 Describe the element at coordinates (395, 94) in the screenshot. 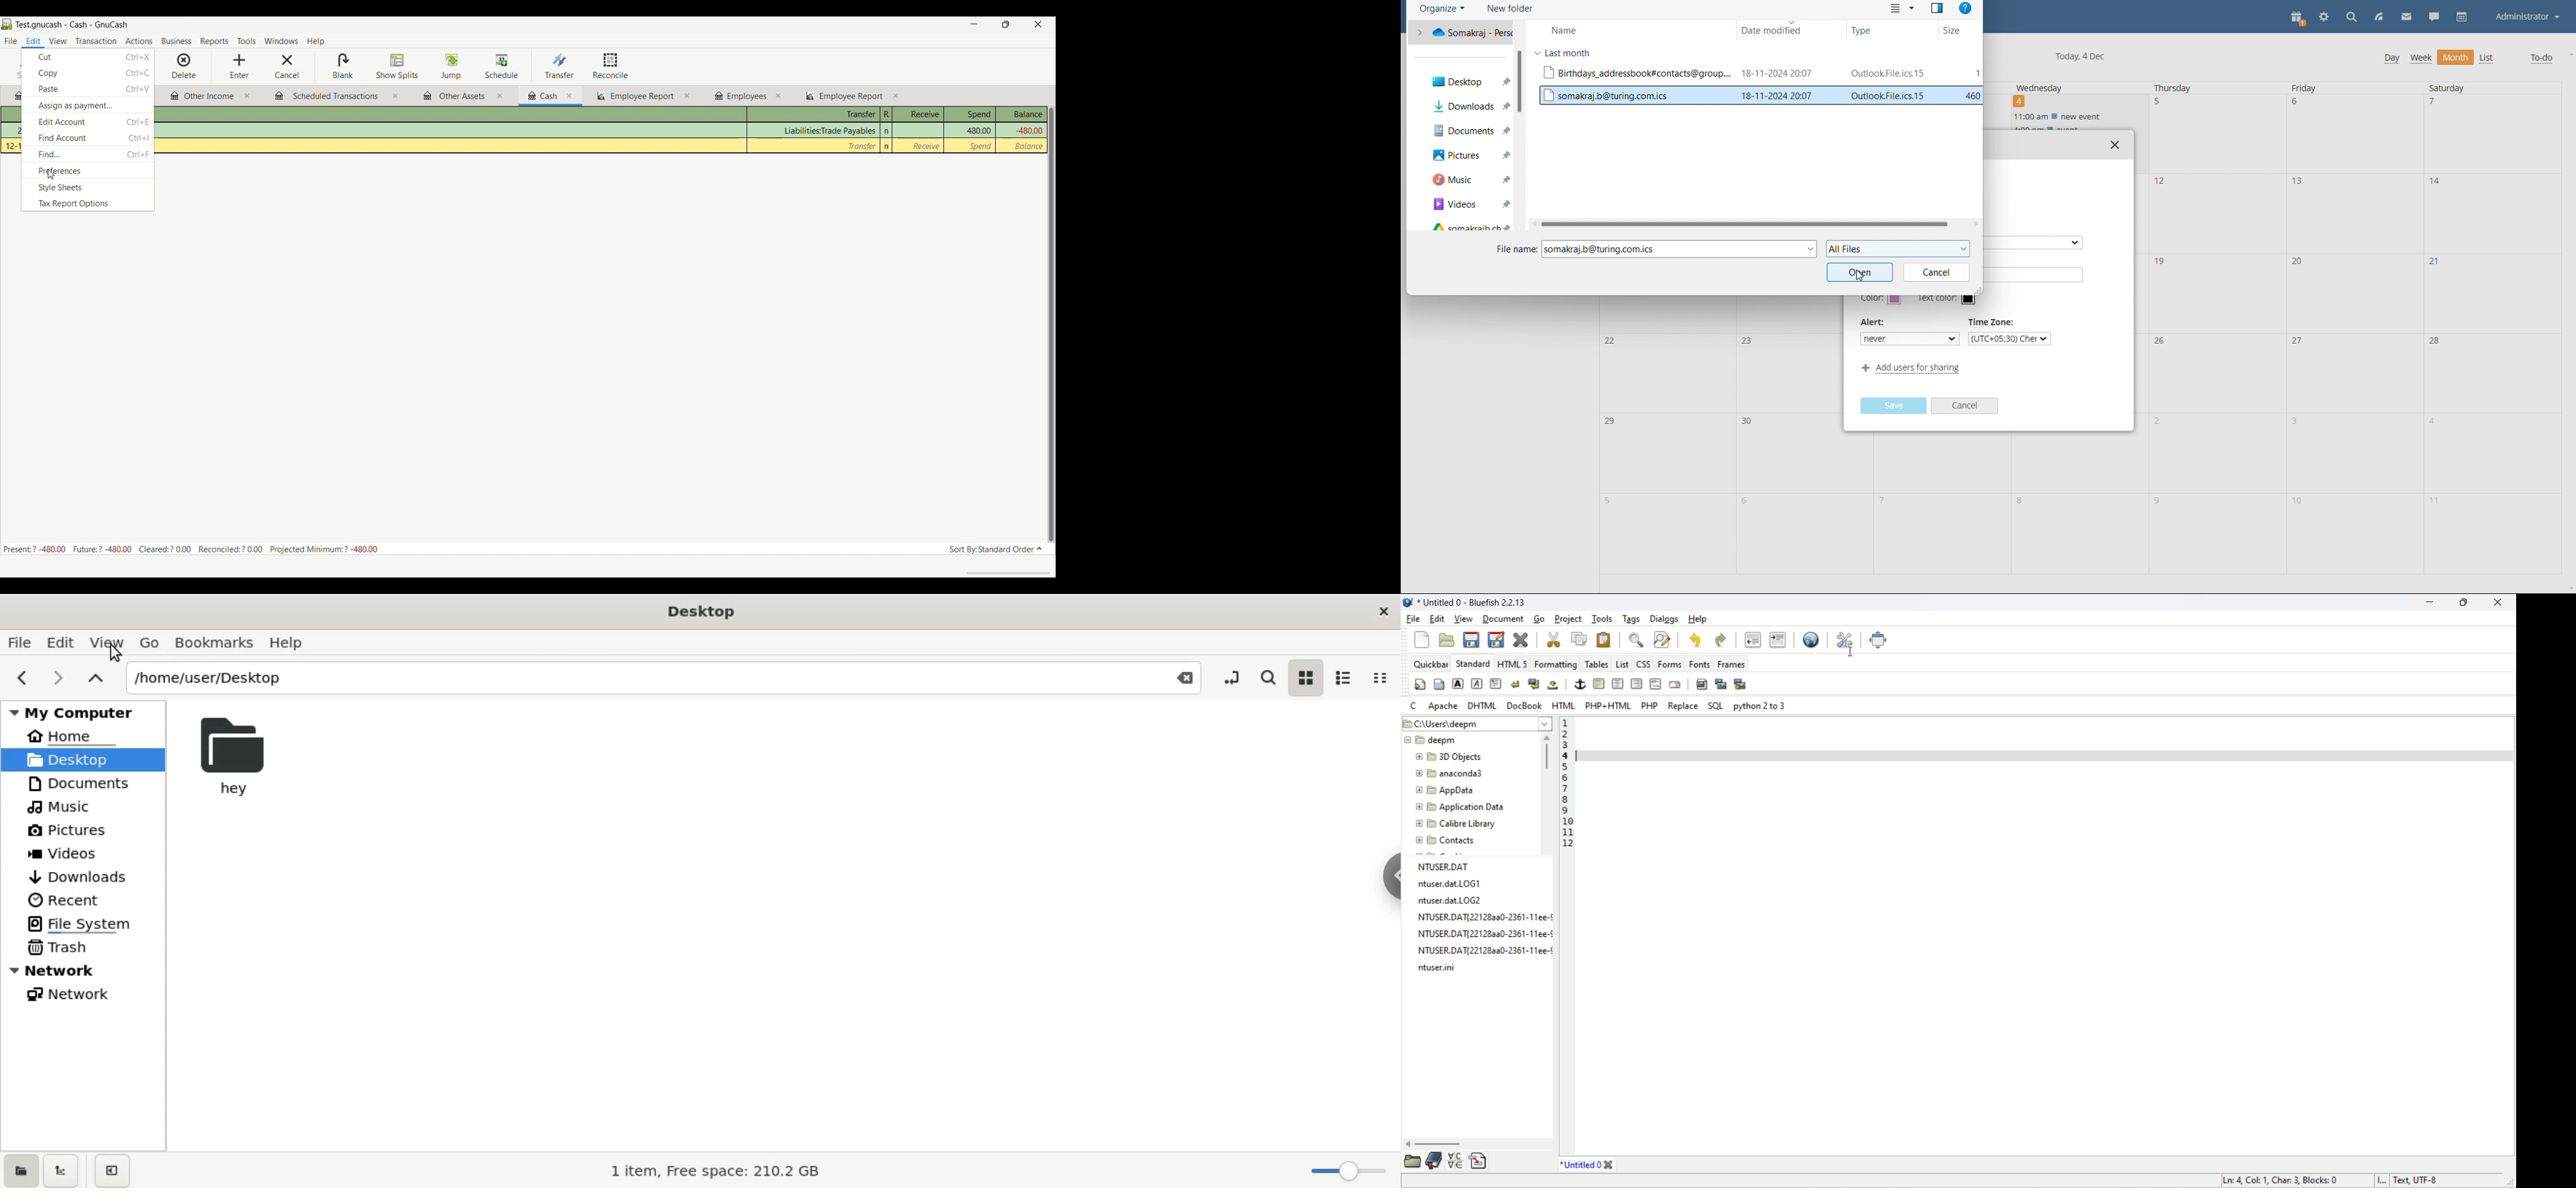

I see `close` at that location.